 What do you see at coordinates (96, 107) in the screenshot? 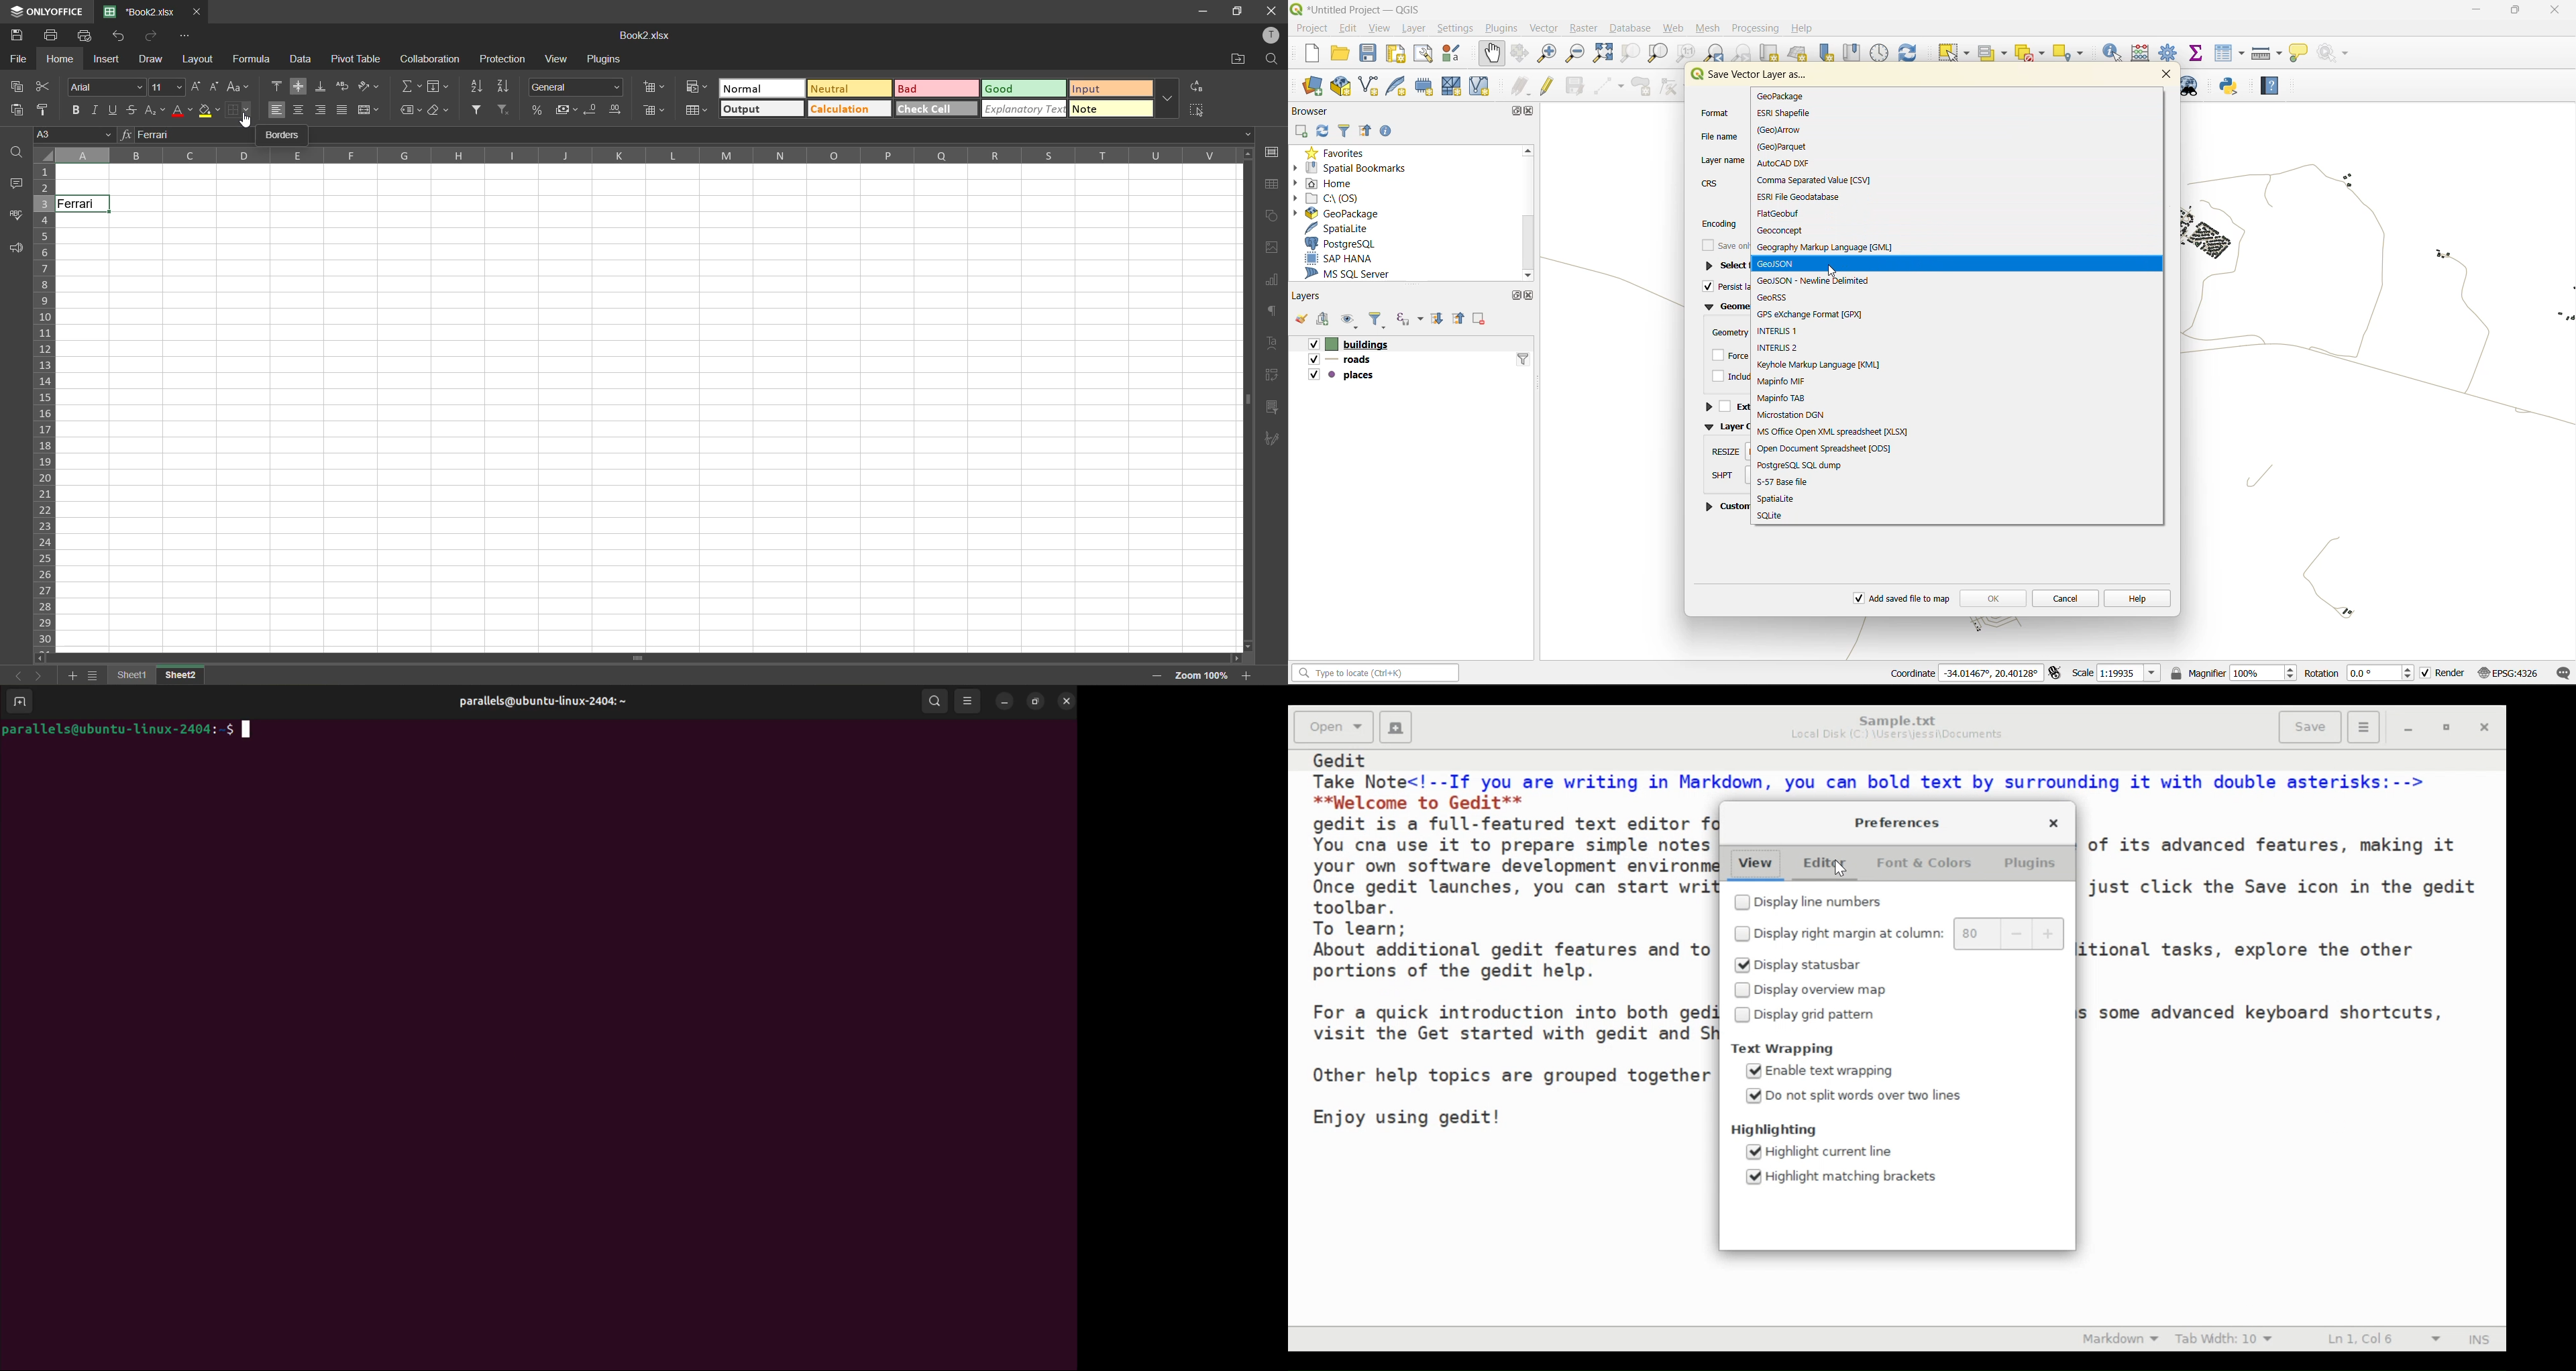
I see `italic` at bounding box center [96, 107].